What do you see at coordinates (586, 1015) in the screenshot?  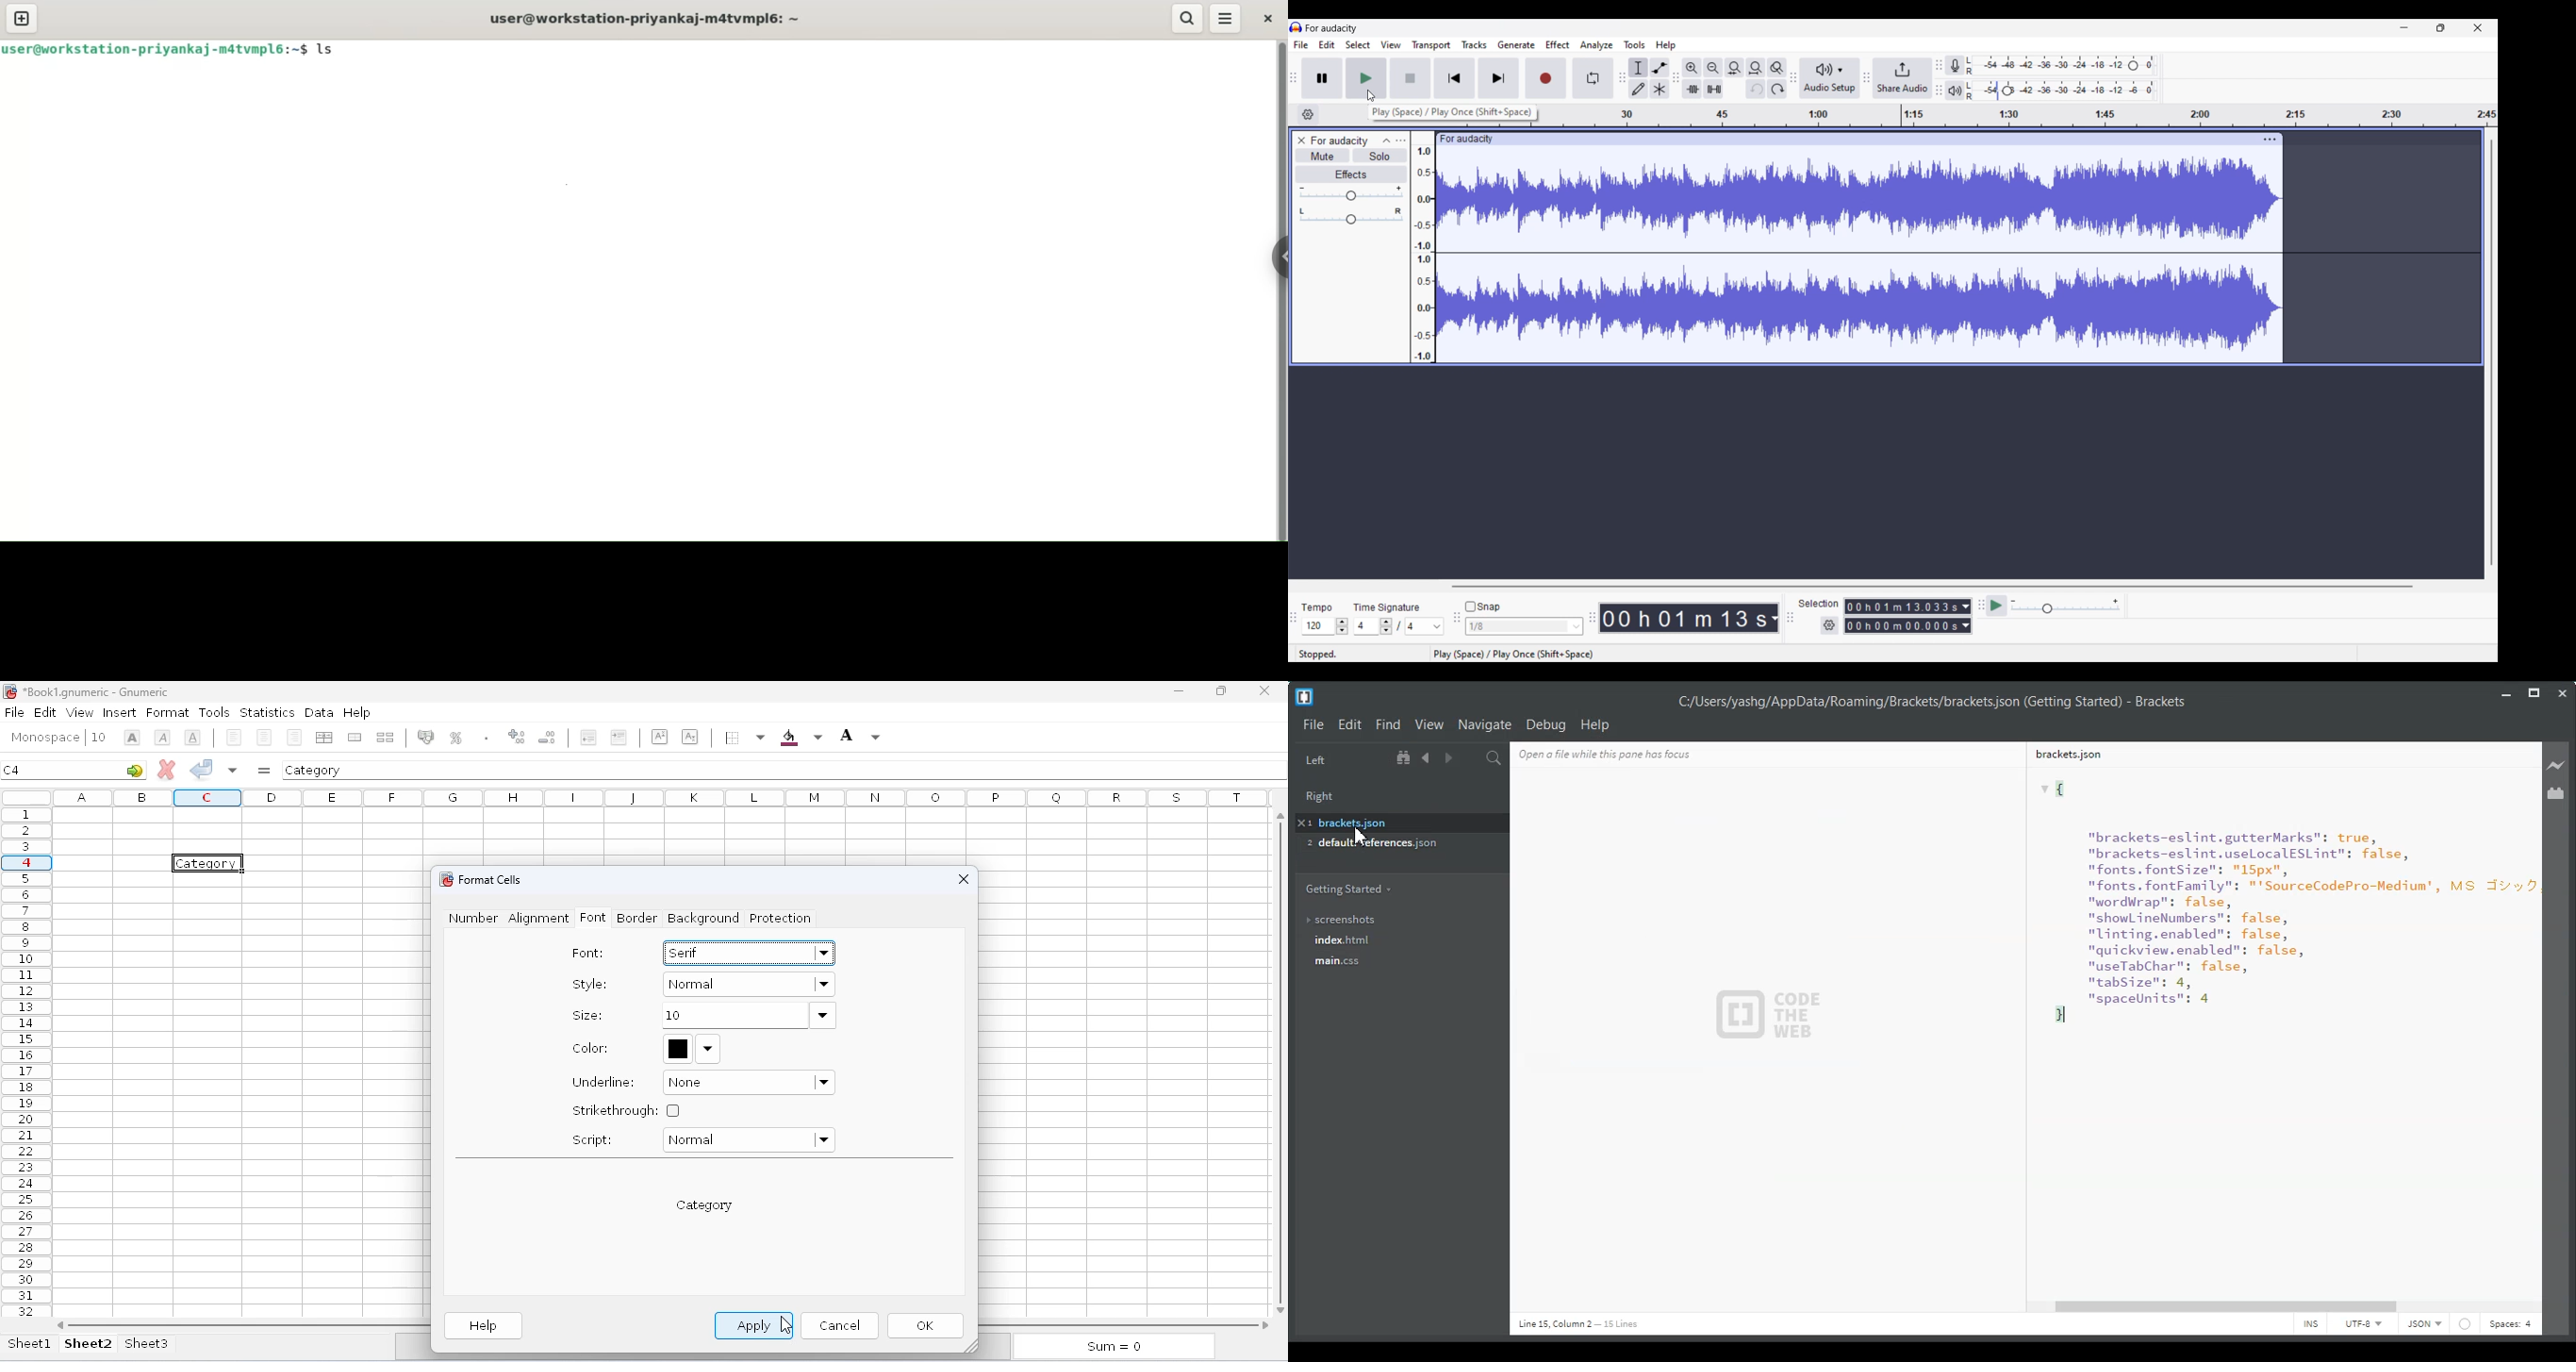 I see `size:` at bounding box center [586, 1015].